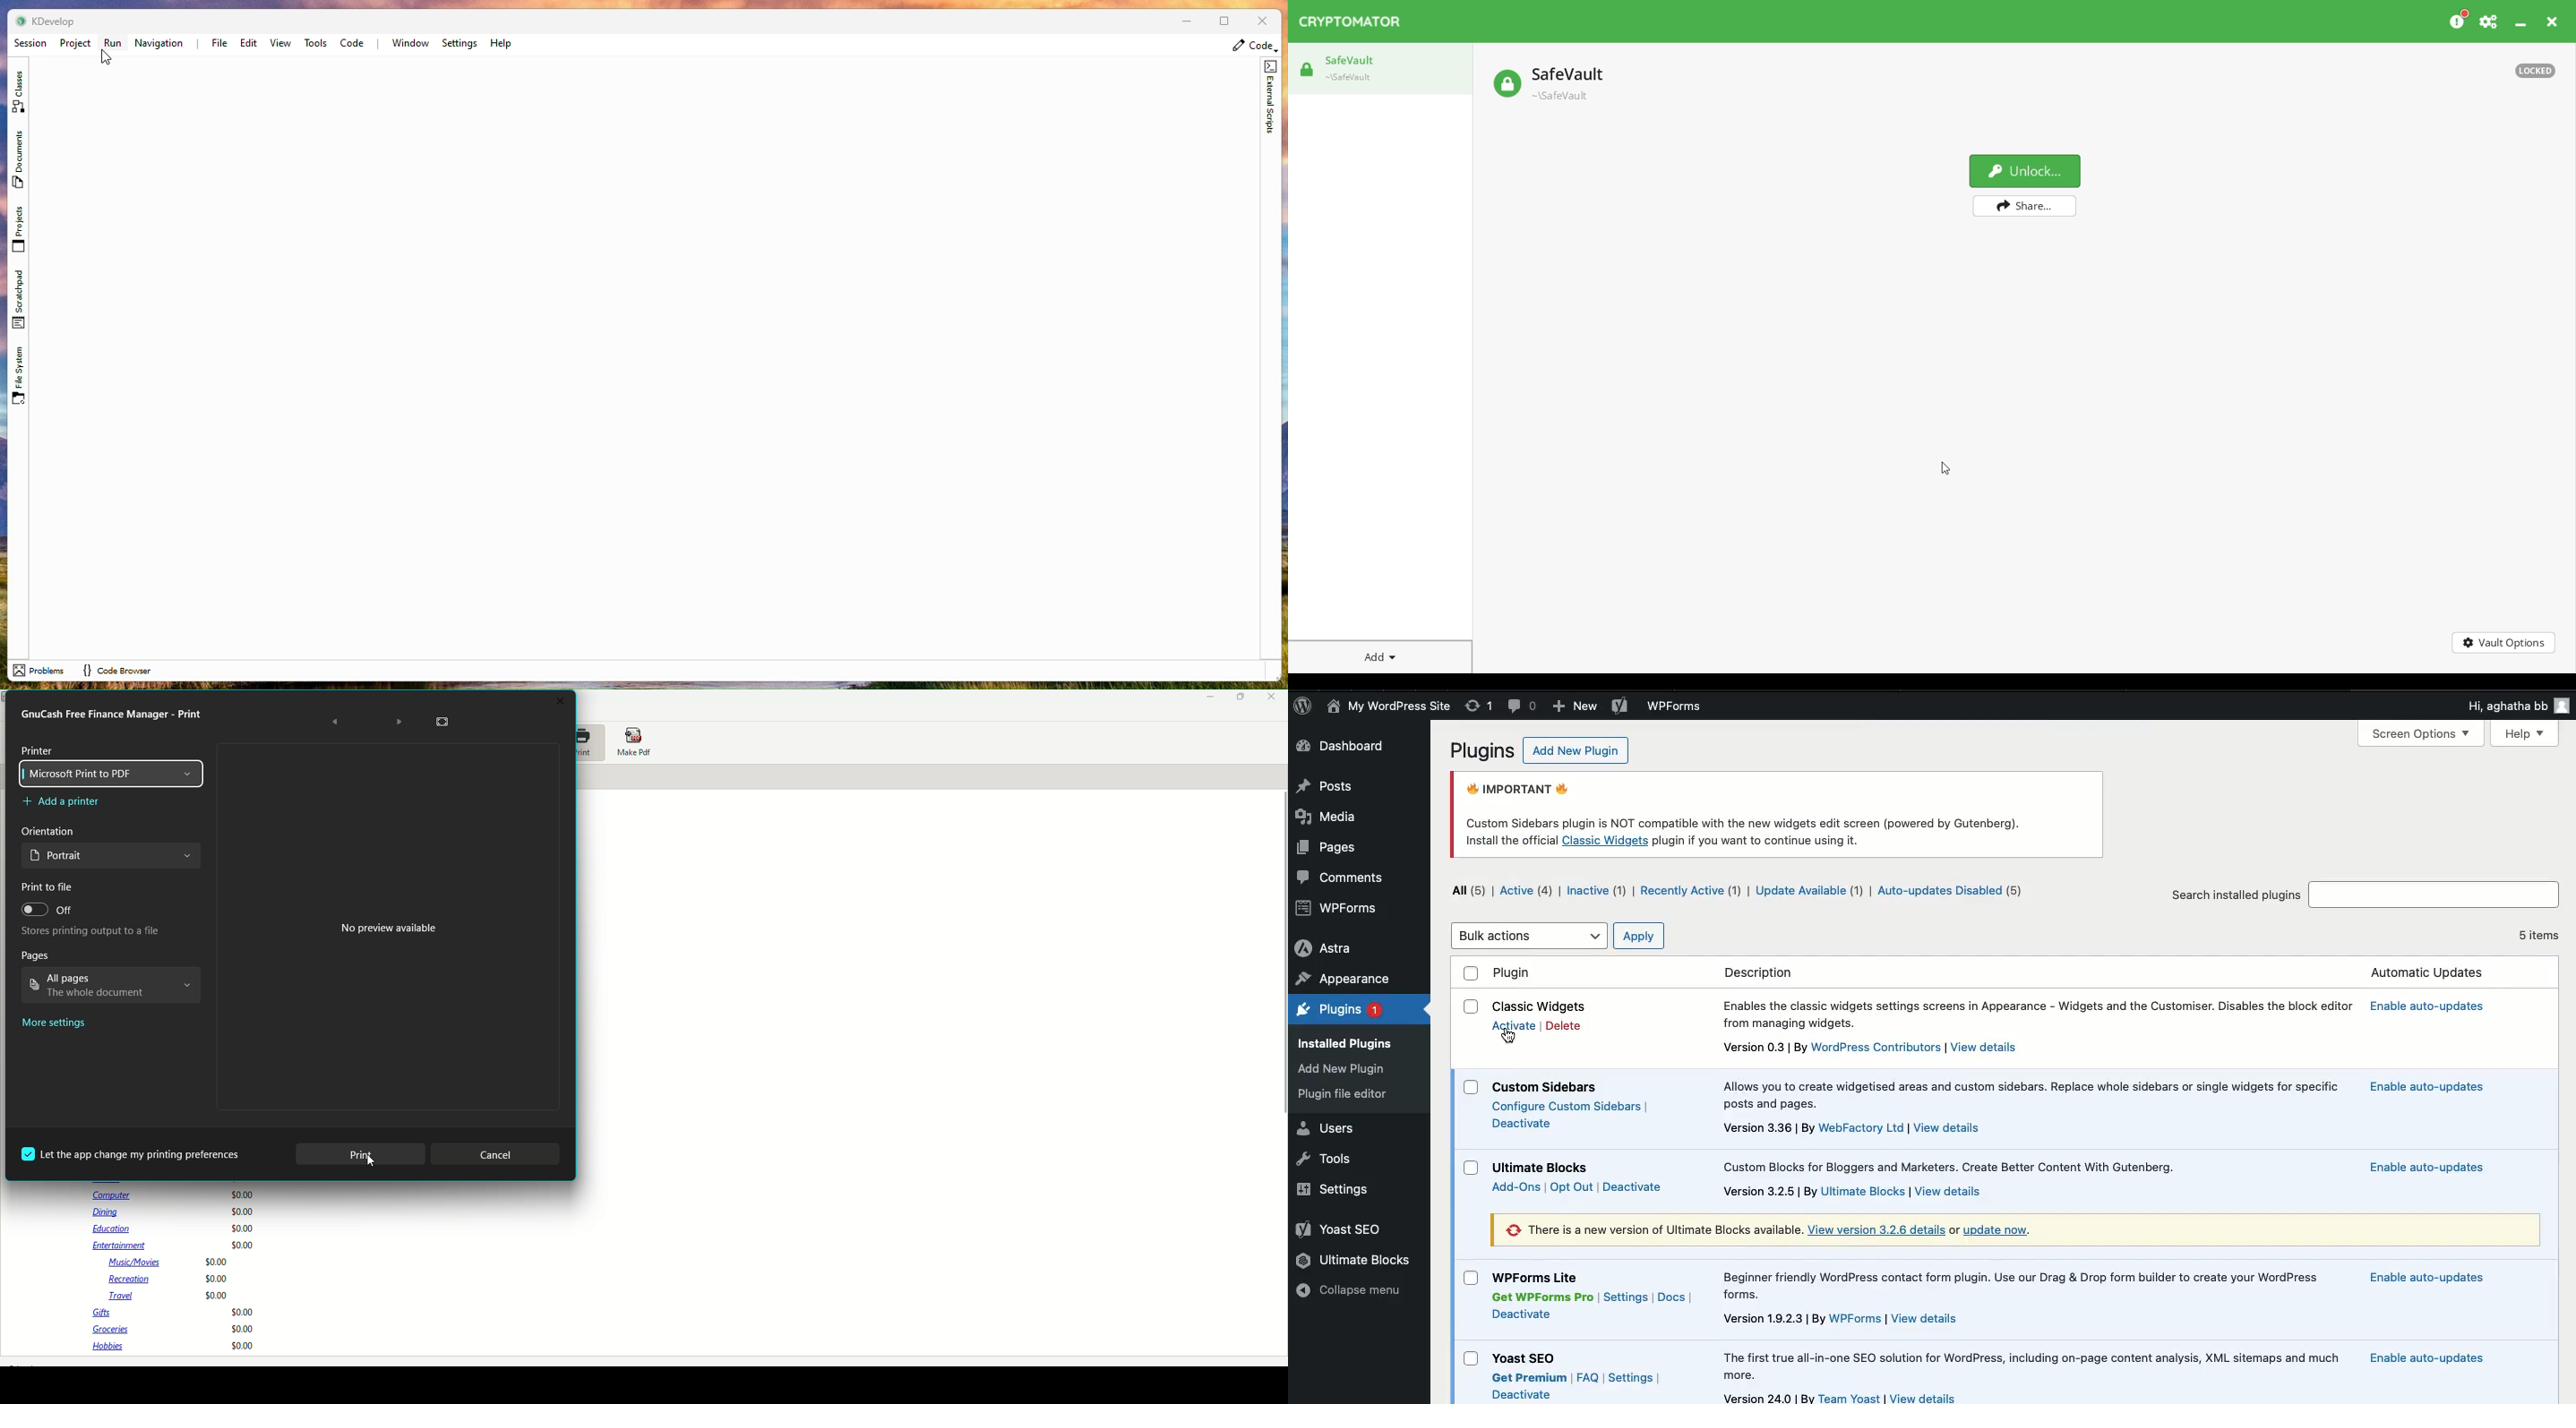 The image size is (2576, 1428). What do you see at coordinates (1210, 698) in the screenshot?
I see `Minimize` at bounding box center [1210, 698].